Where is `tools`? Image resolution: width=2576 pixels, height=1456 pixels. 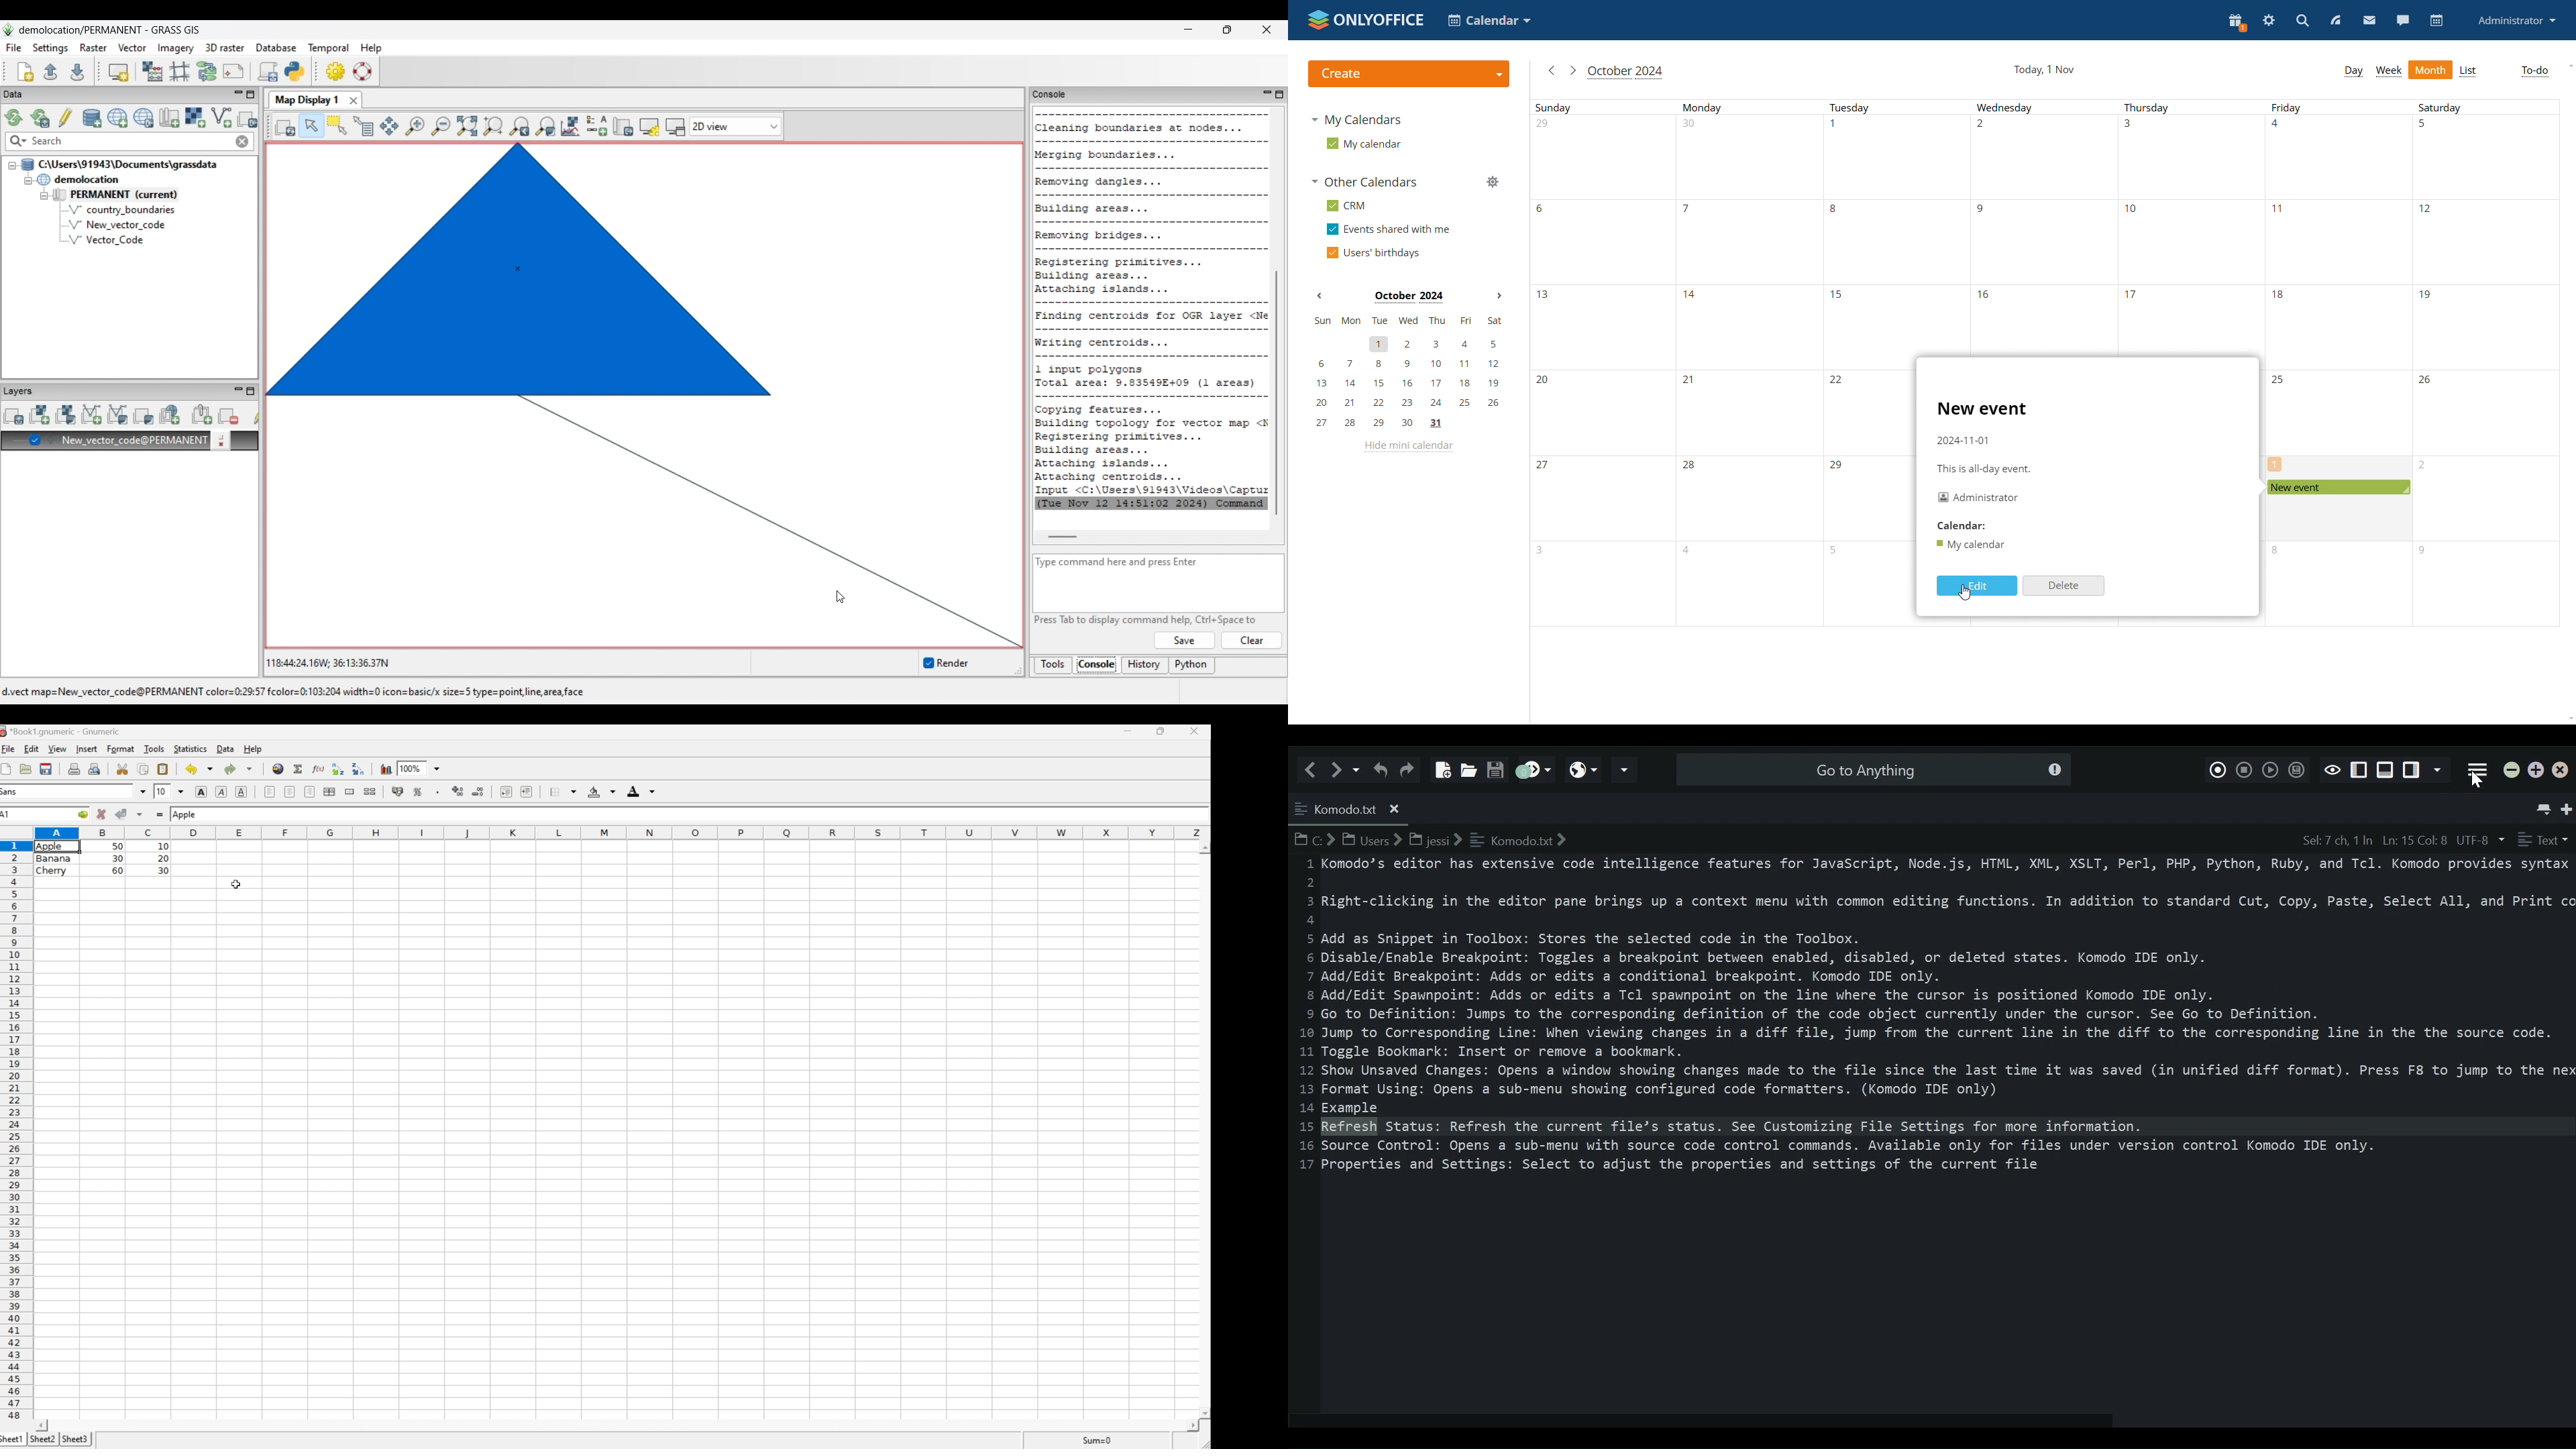
tools is located at coordinates (154, 748).